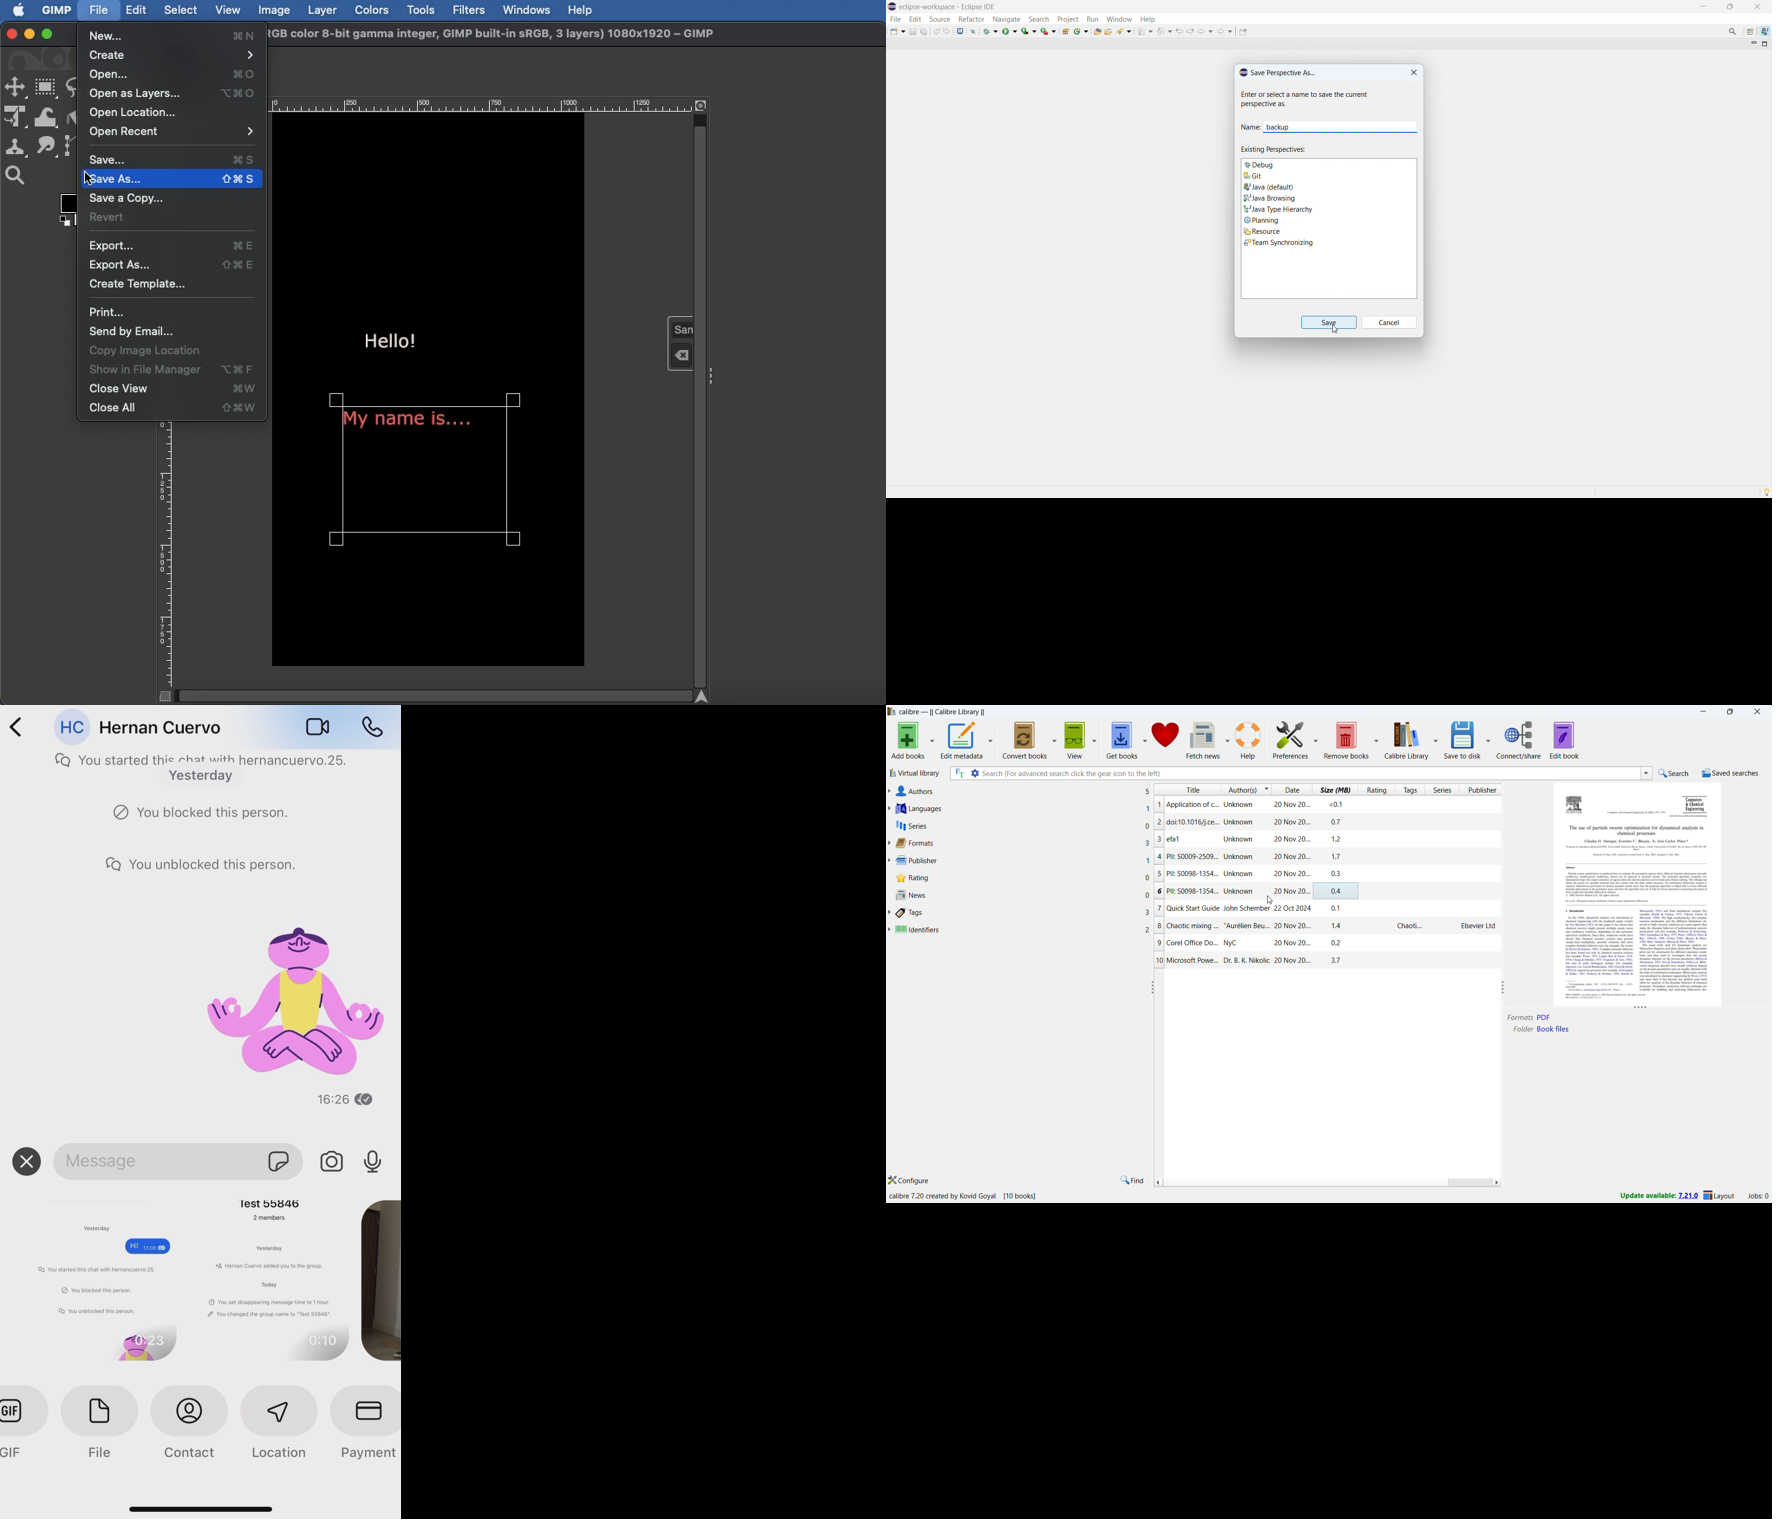 The image size is (1792, 1540). What do you see at coordinates (1469, 1183) in the screenshot?
I see `scrollbar` at bounding box center [1469, 1183].